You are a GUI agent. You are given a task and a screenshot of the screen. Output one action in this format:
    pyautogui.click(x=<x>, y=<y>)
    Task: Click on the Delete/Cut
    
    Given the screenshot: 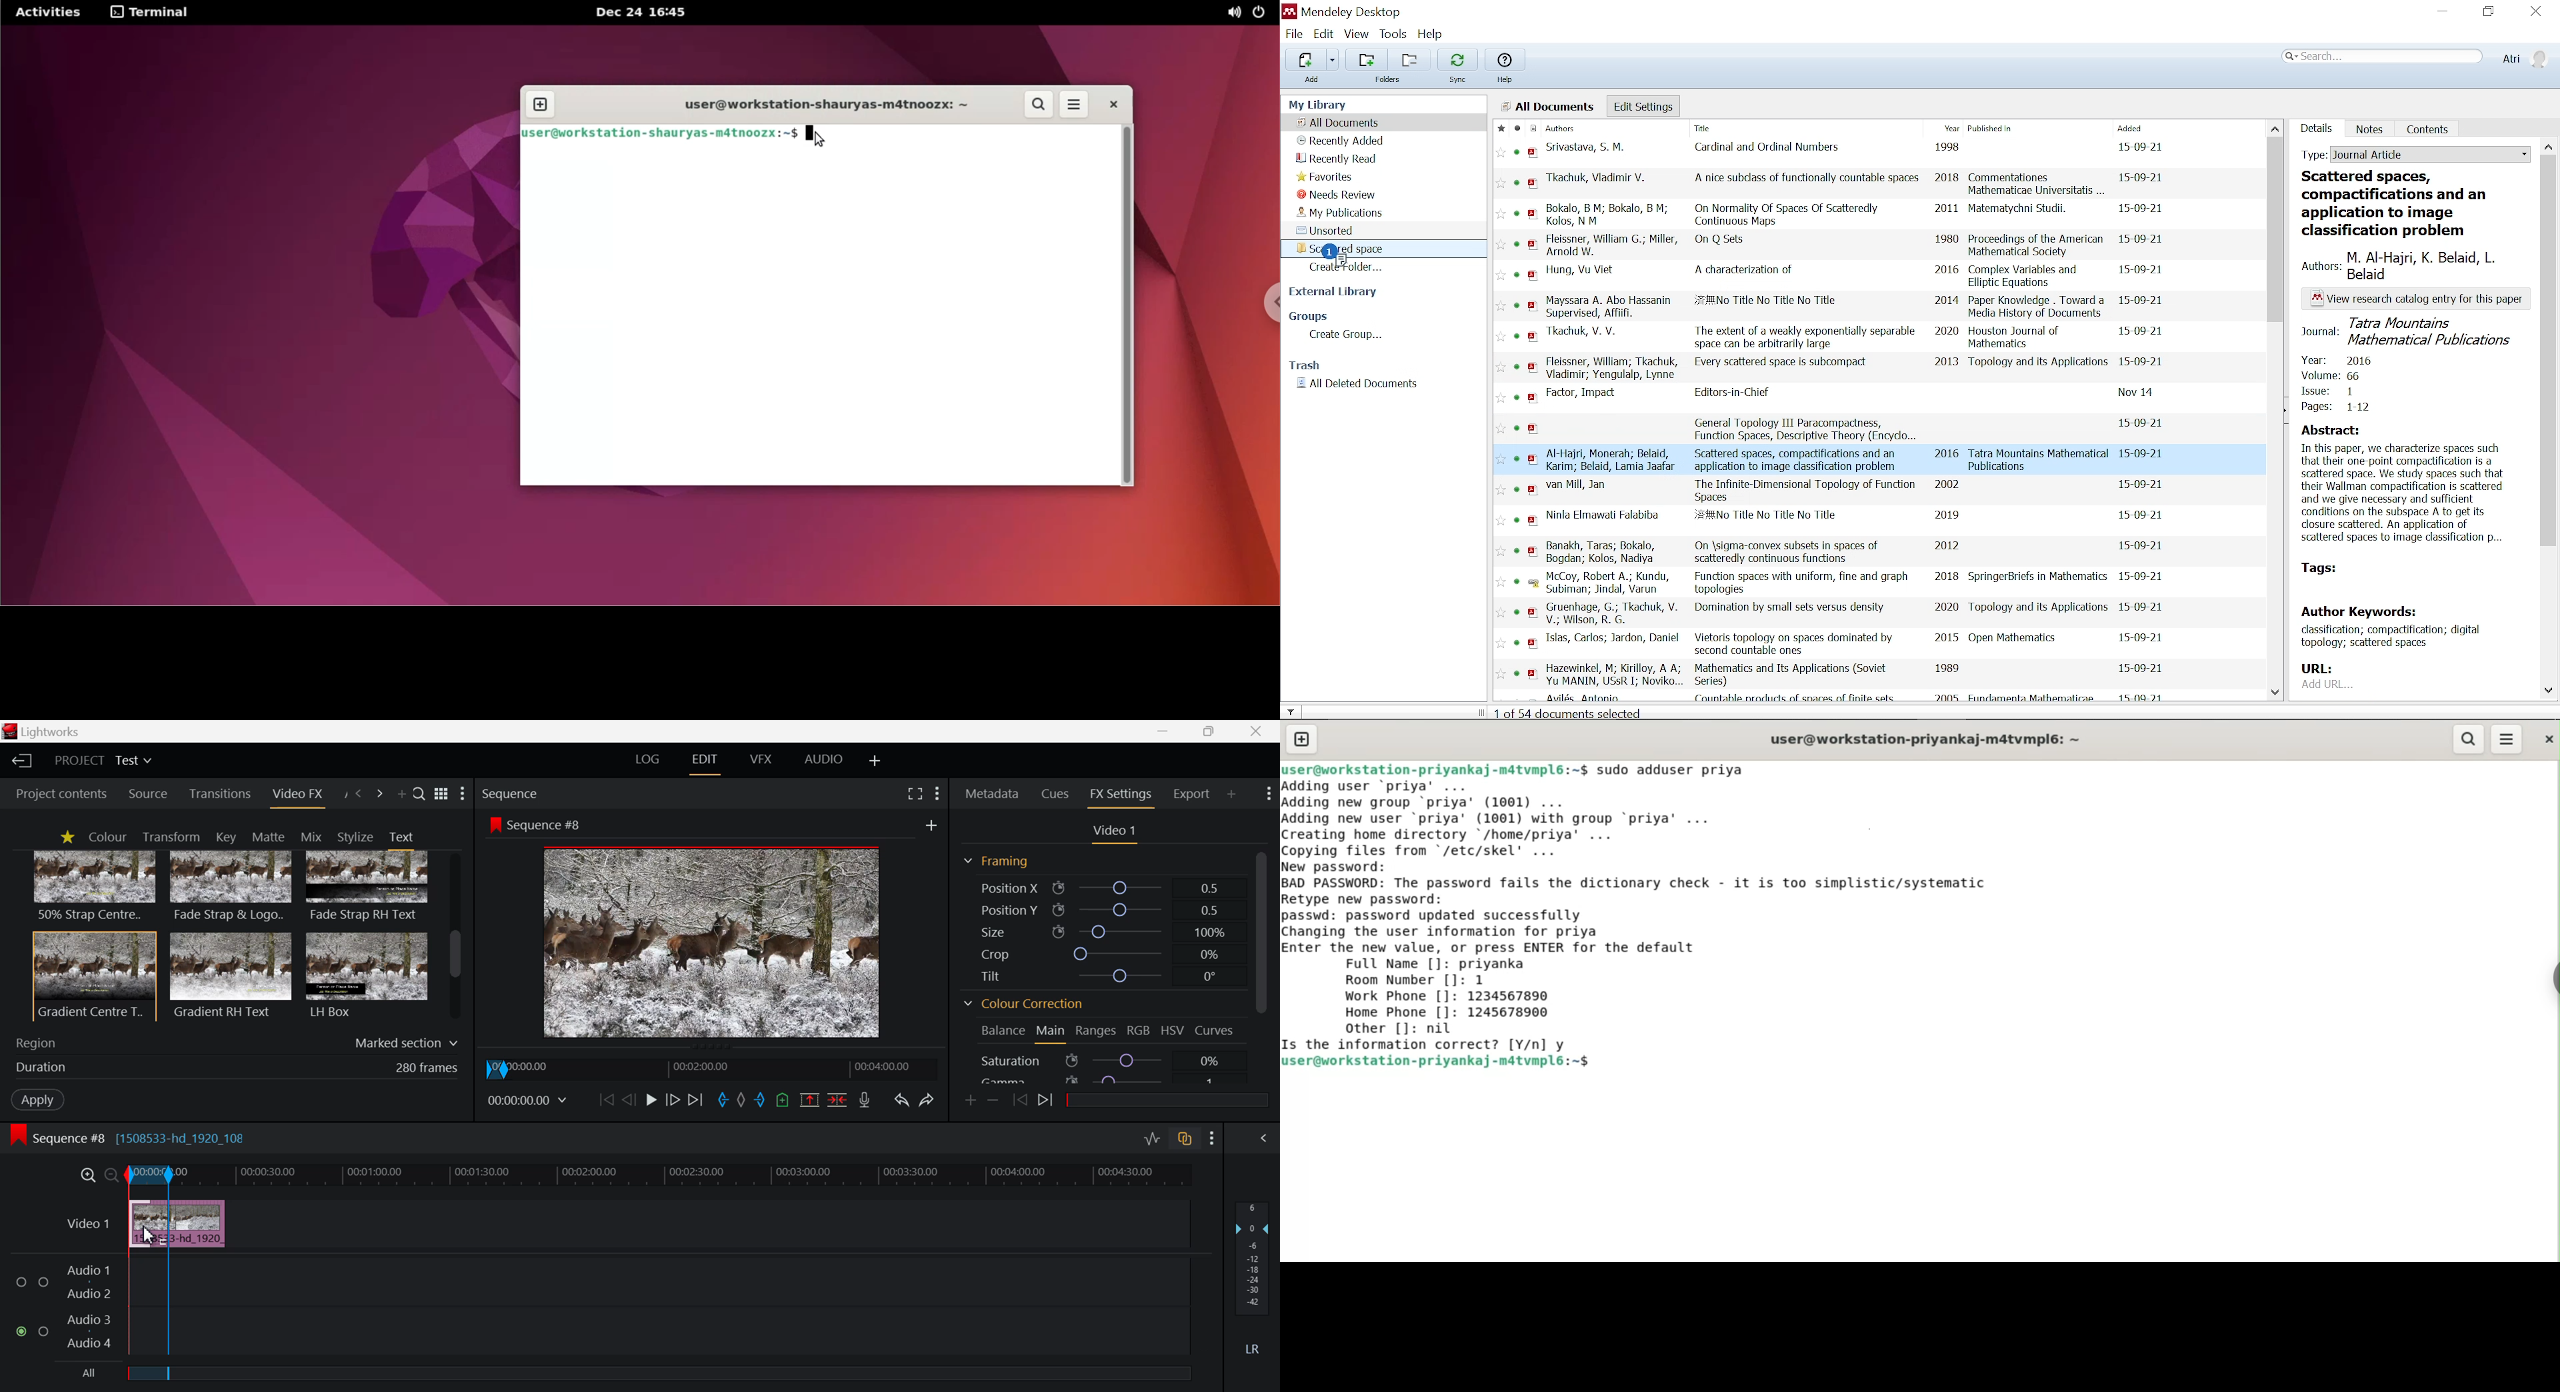 What is the action you would take?
    pyautogui.click(x=837, y=1101)
    